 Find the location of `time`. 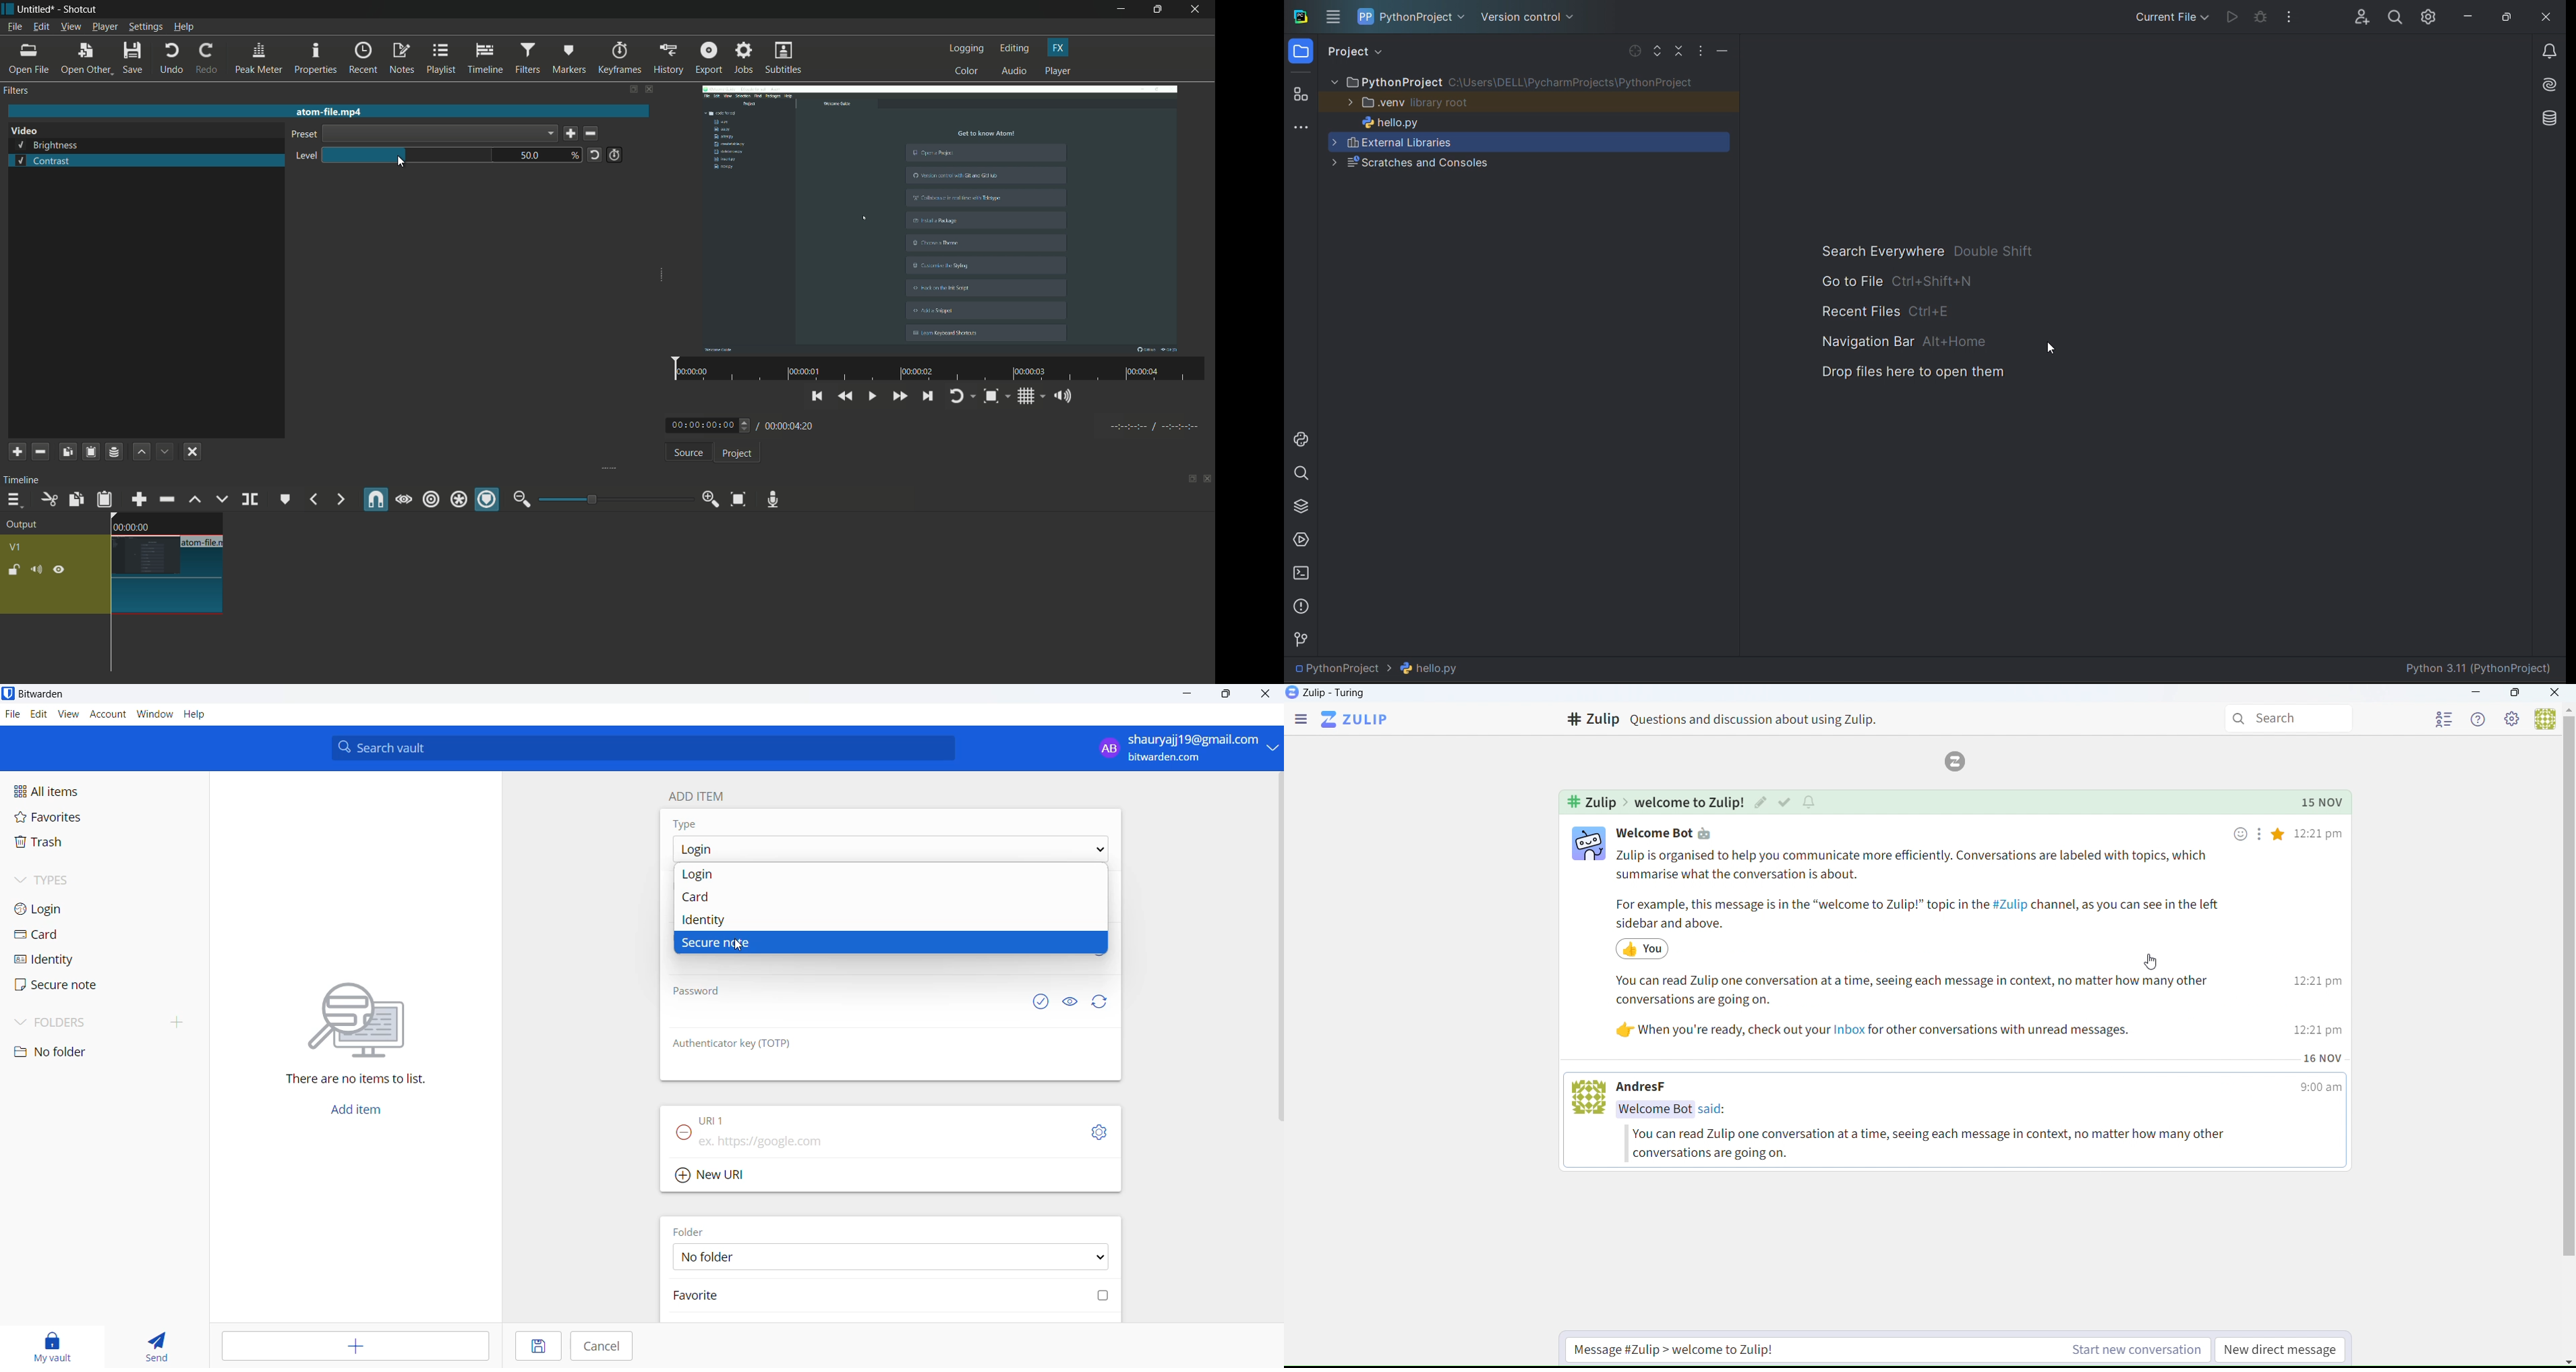

time is located at coordinates (2320, 1091).